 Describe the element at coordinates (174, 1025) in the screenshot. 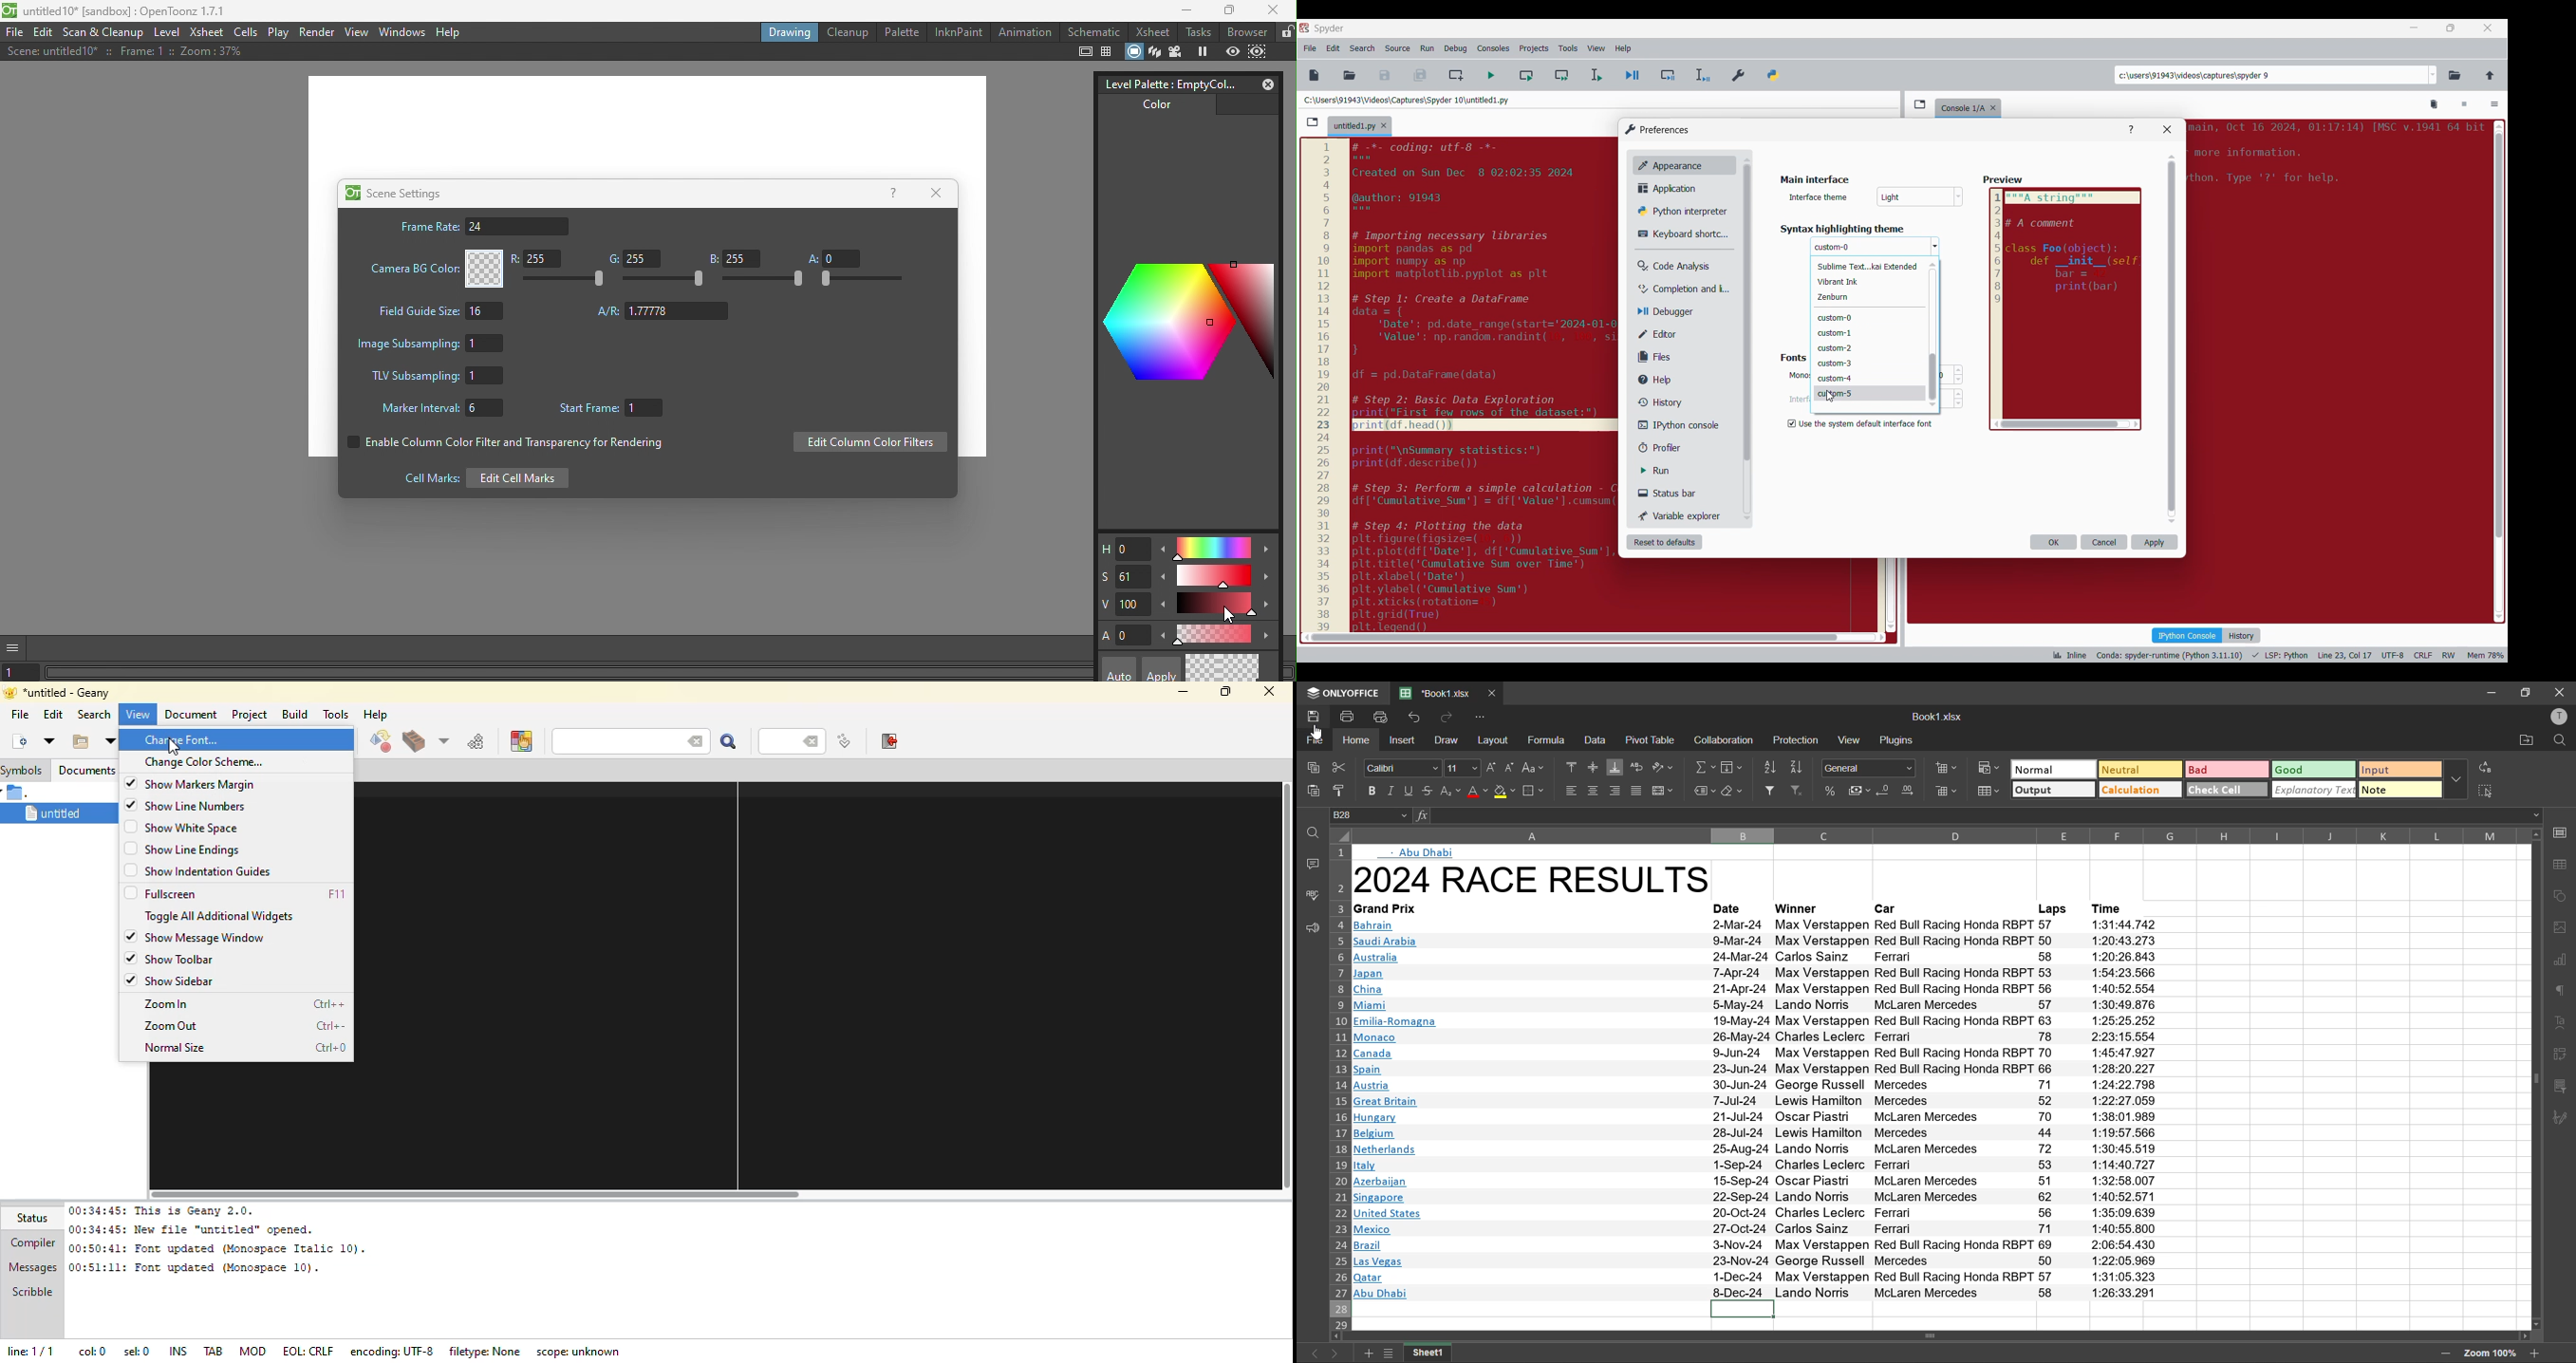

I see `zoom out` at that location.